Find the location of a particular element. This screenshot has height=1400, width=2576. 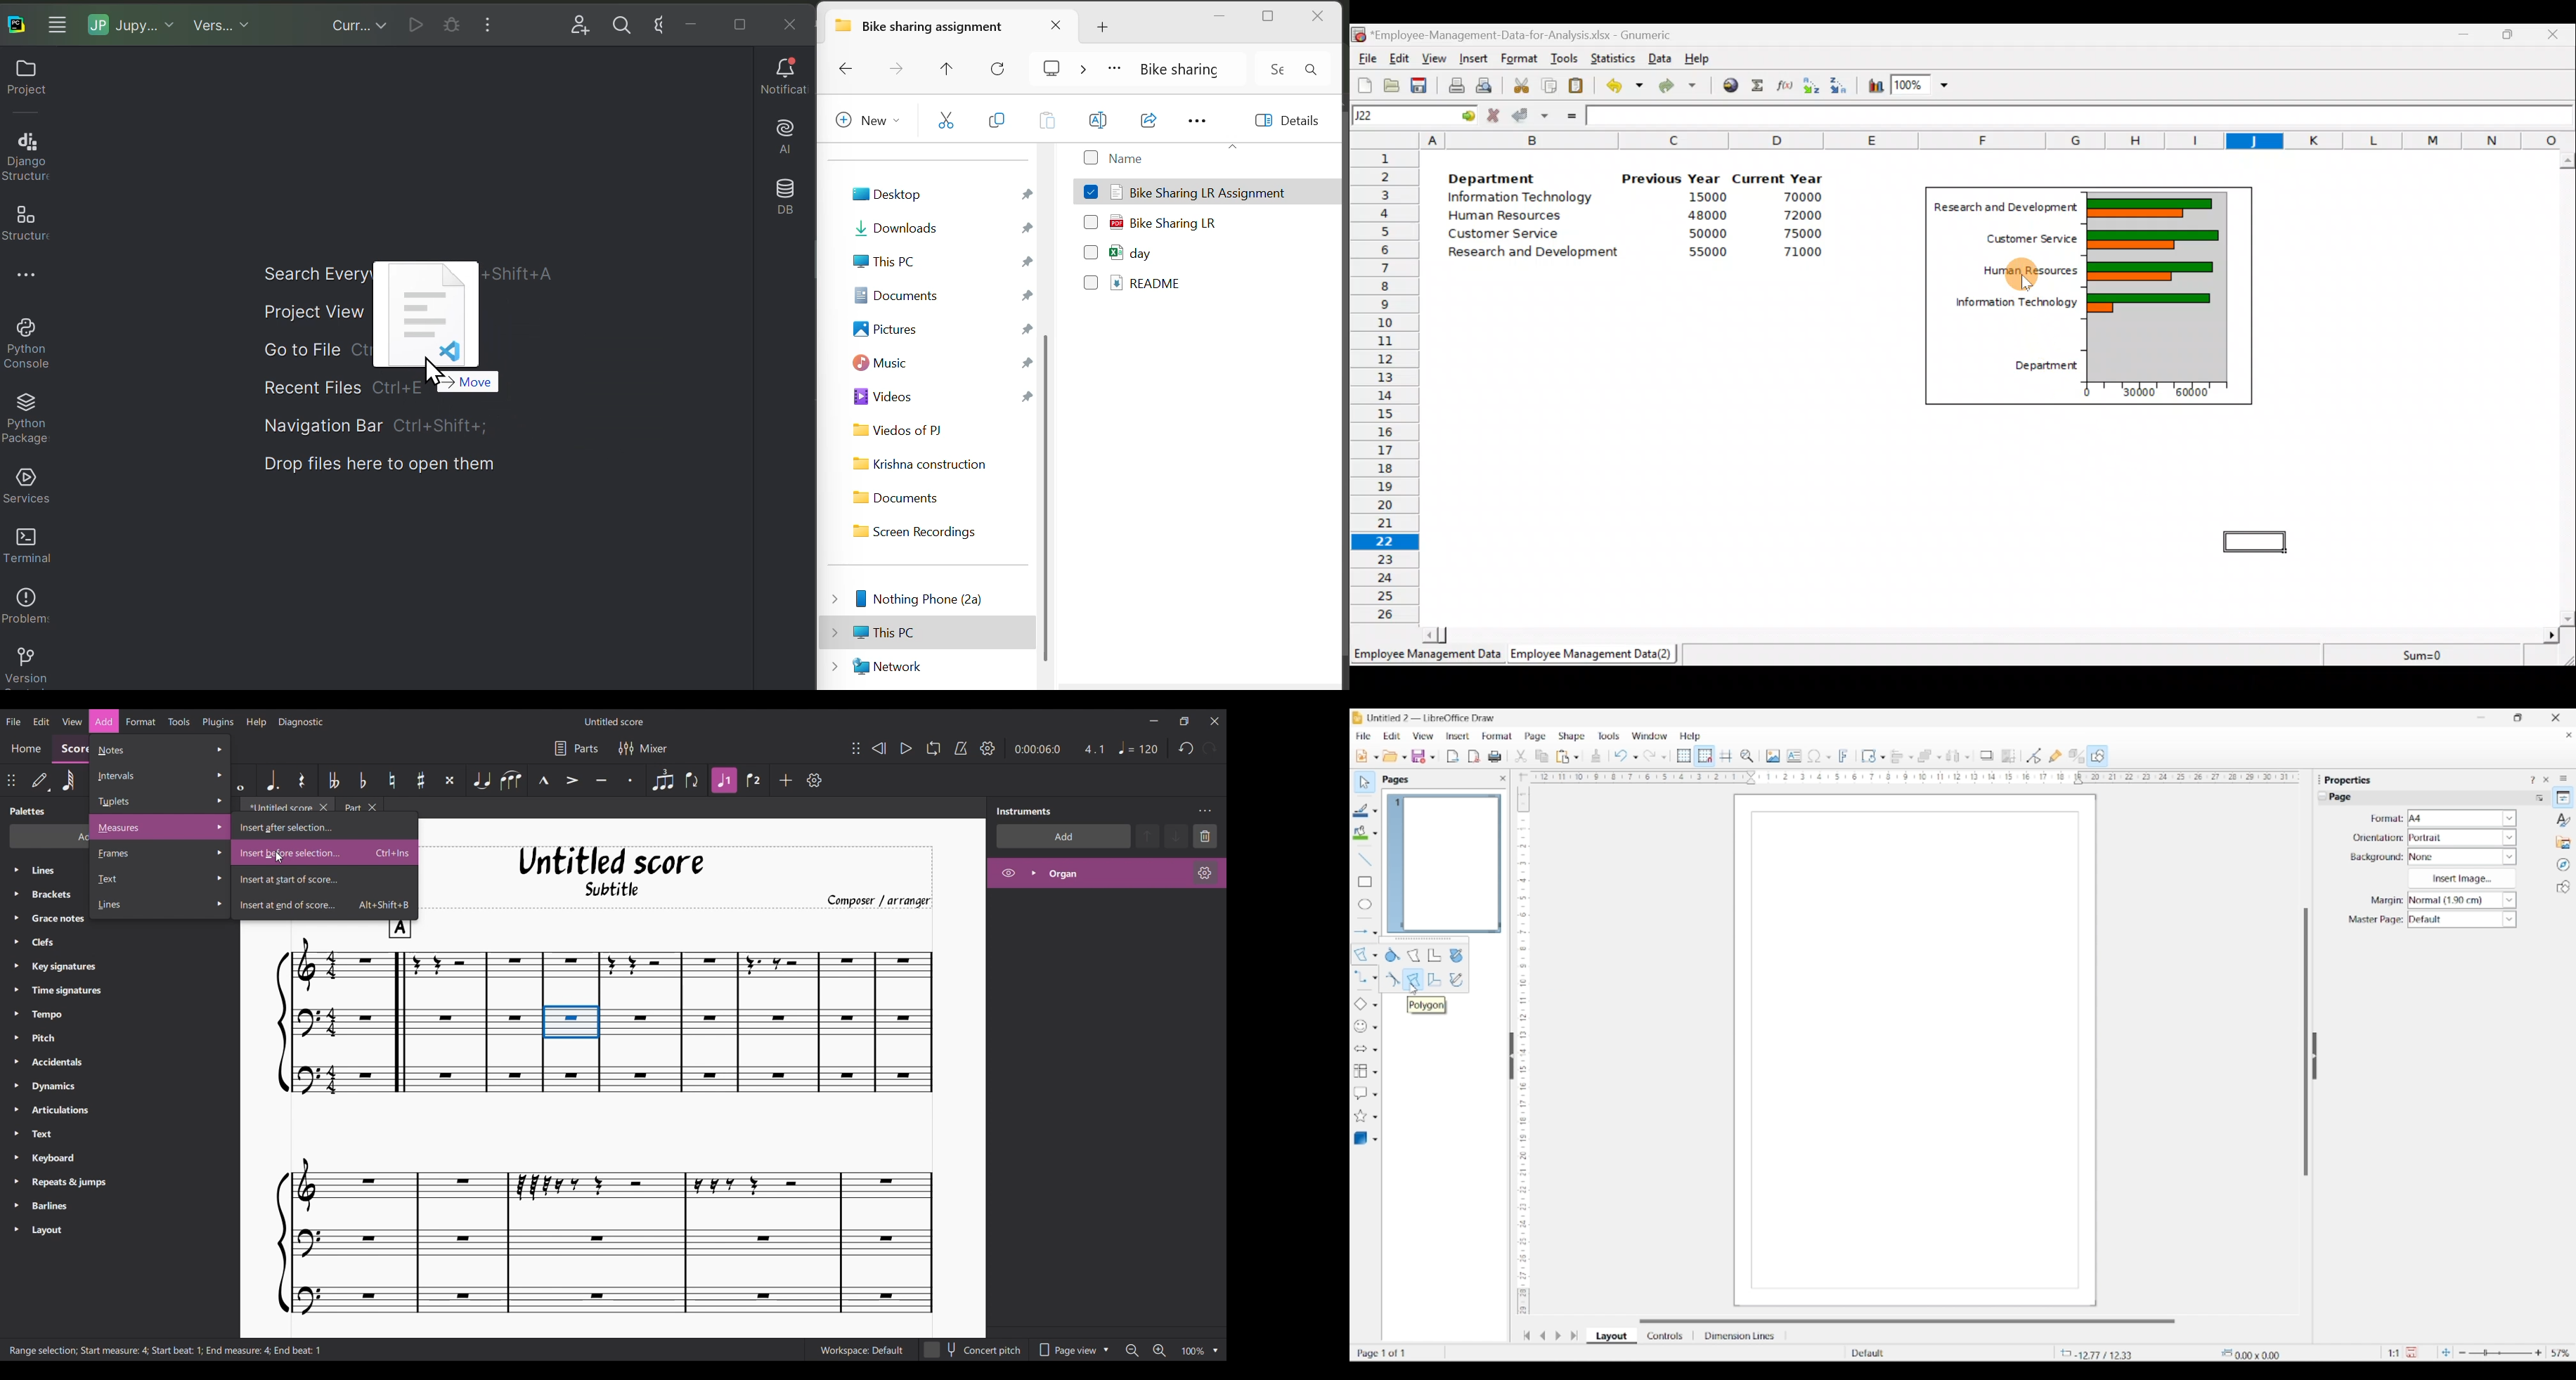

Selected copy options is located at coordinates (1542, 756).